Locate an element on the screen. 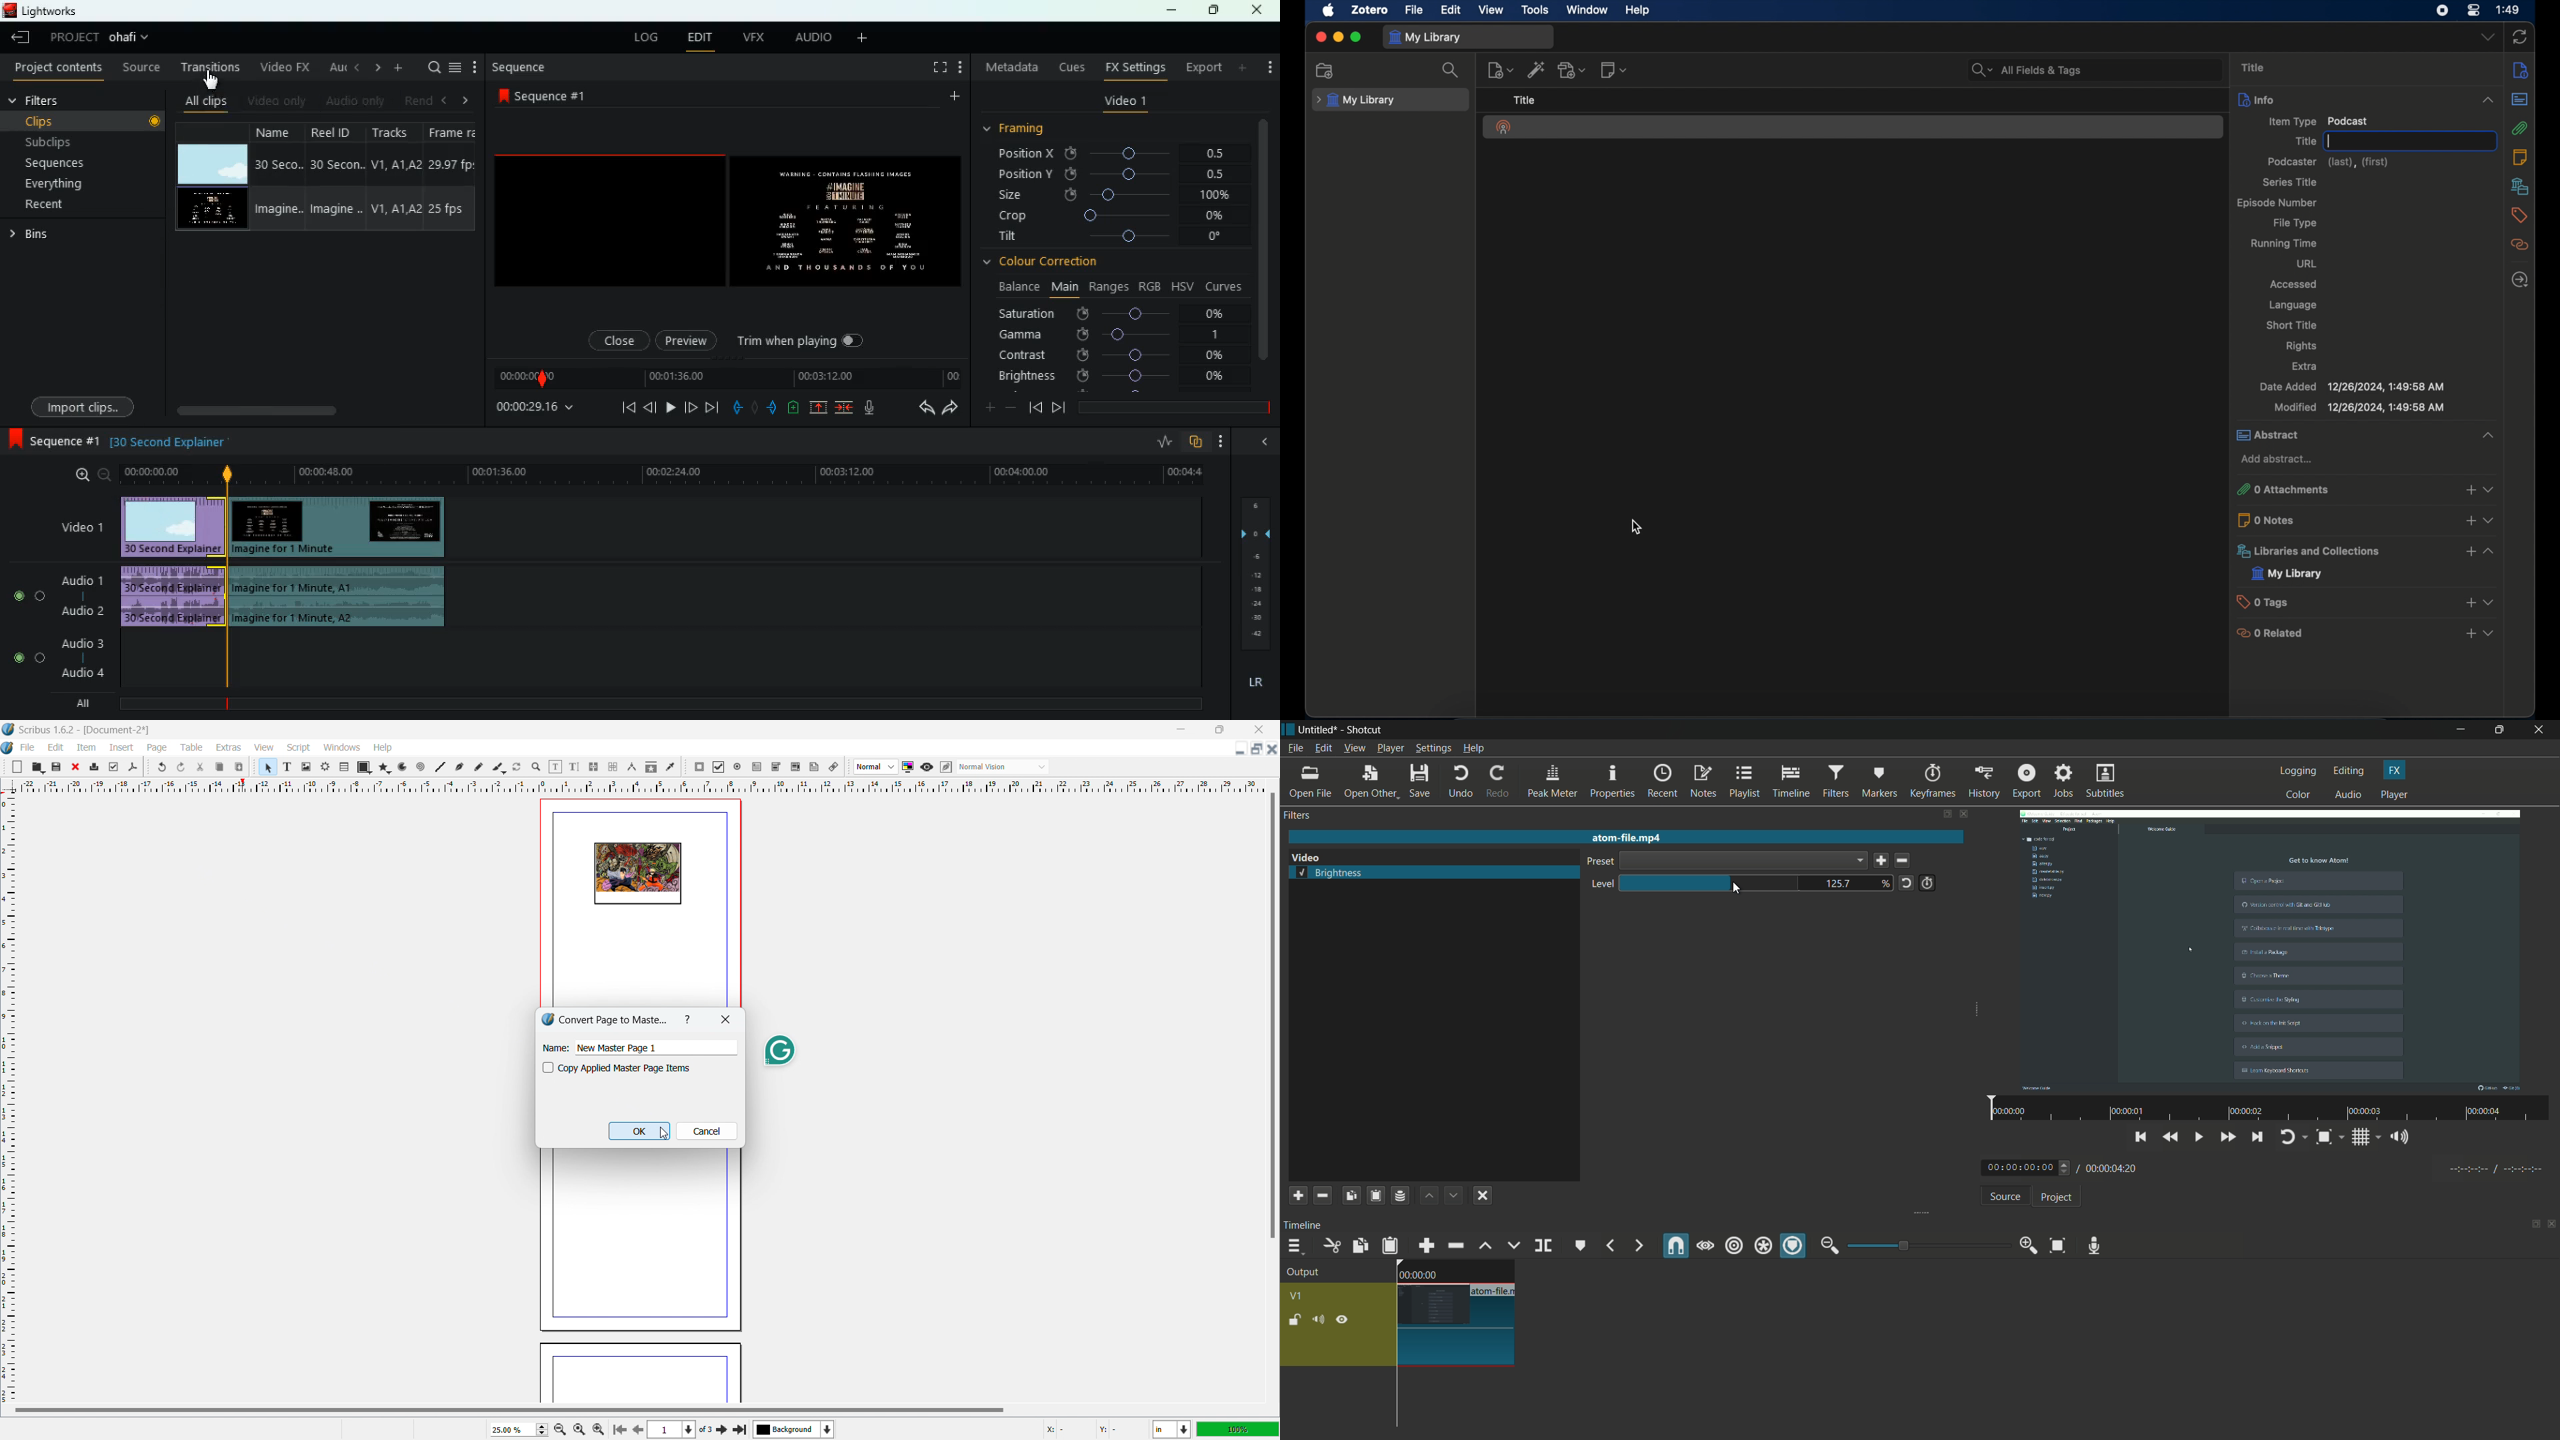 The image size is (2576, 1456). snap is located at coordinates (1677, 1246).